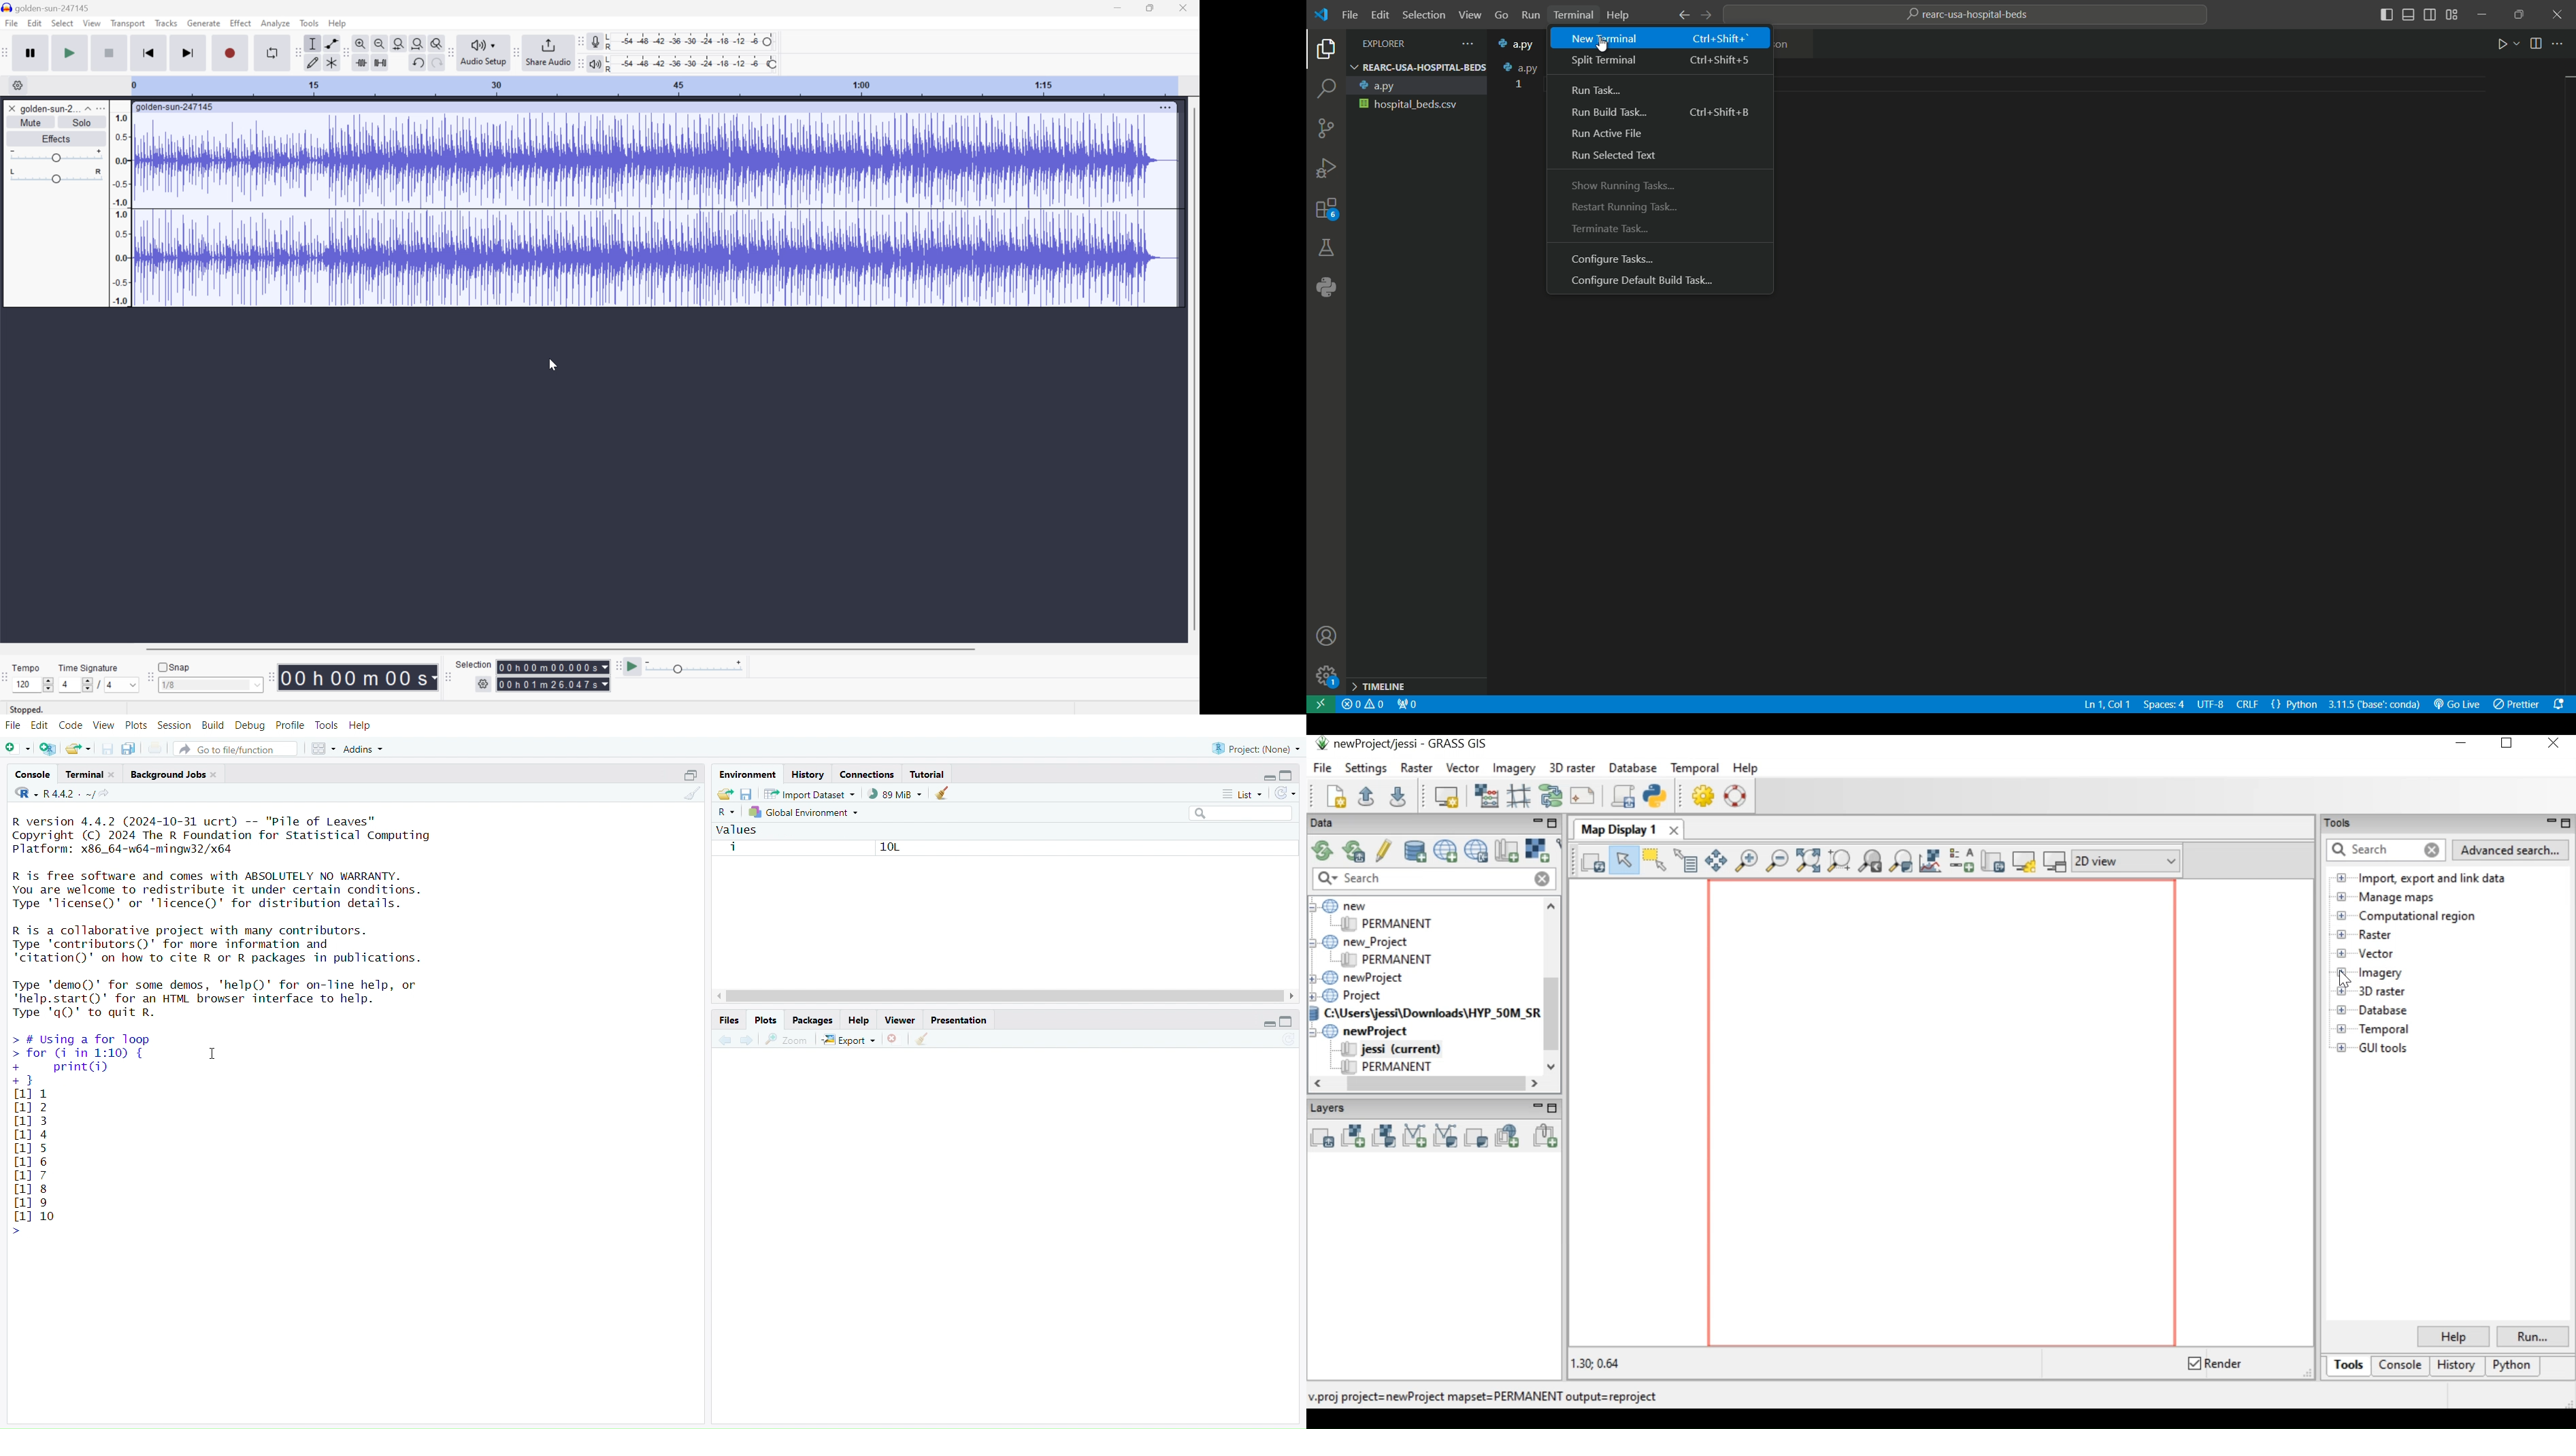  What do you see at coordinates (82, 122) in the screenshot?
I see `Solo` at bounding box center [82, 122].